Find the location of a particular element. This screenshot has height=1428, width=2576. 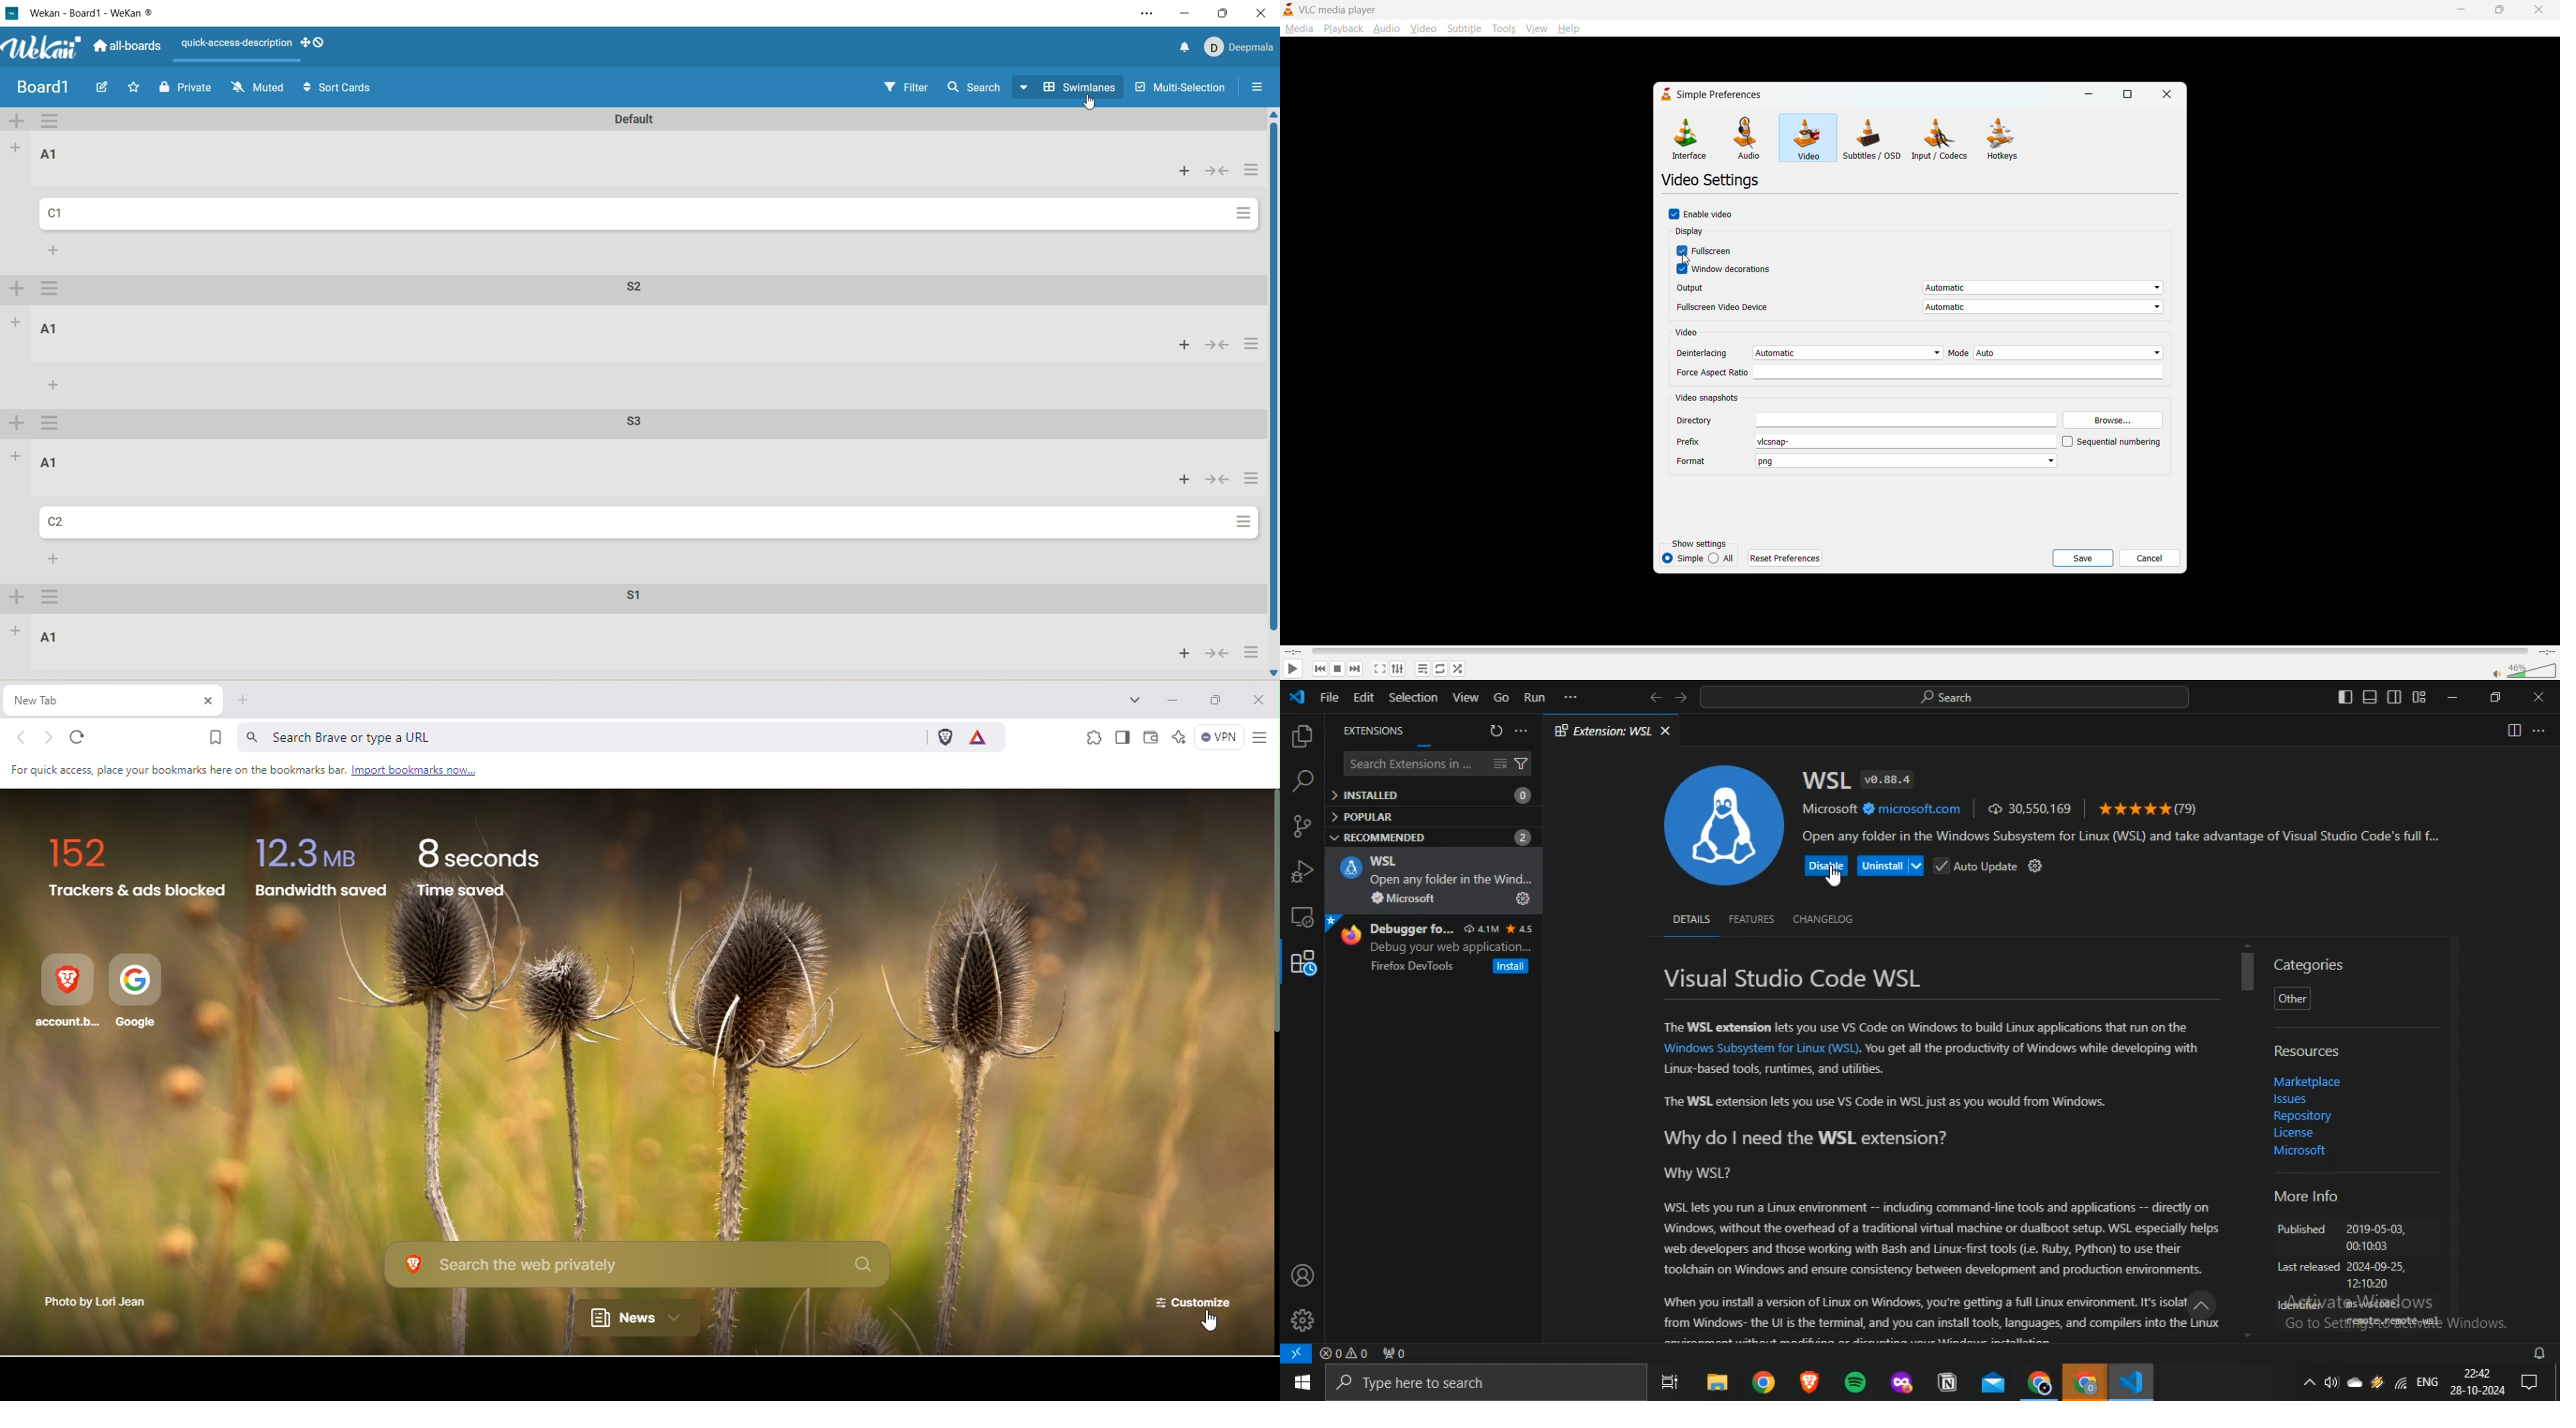

spotify is located at coordinates (1856, 1382).